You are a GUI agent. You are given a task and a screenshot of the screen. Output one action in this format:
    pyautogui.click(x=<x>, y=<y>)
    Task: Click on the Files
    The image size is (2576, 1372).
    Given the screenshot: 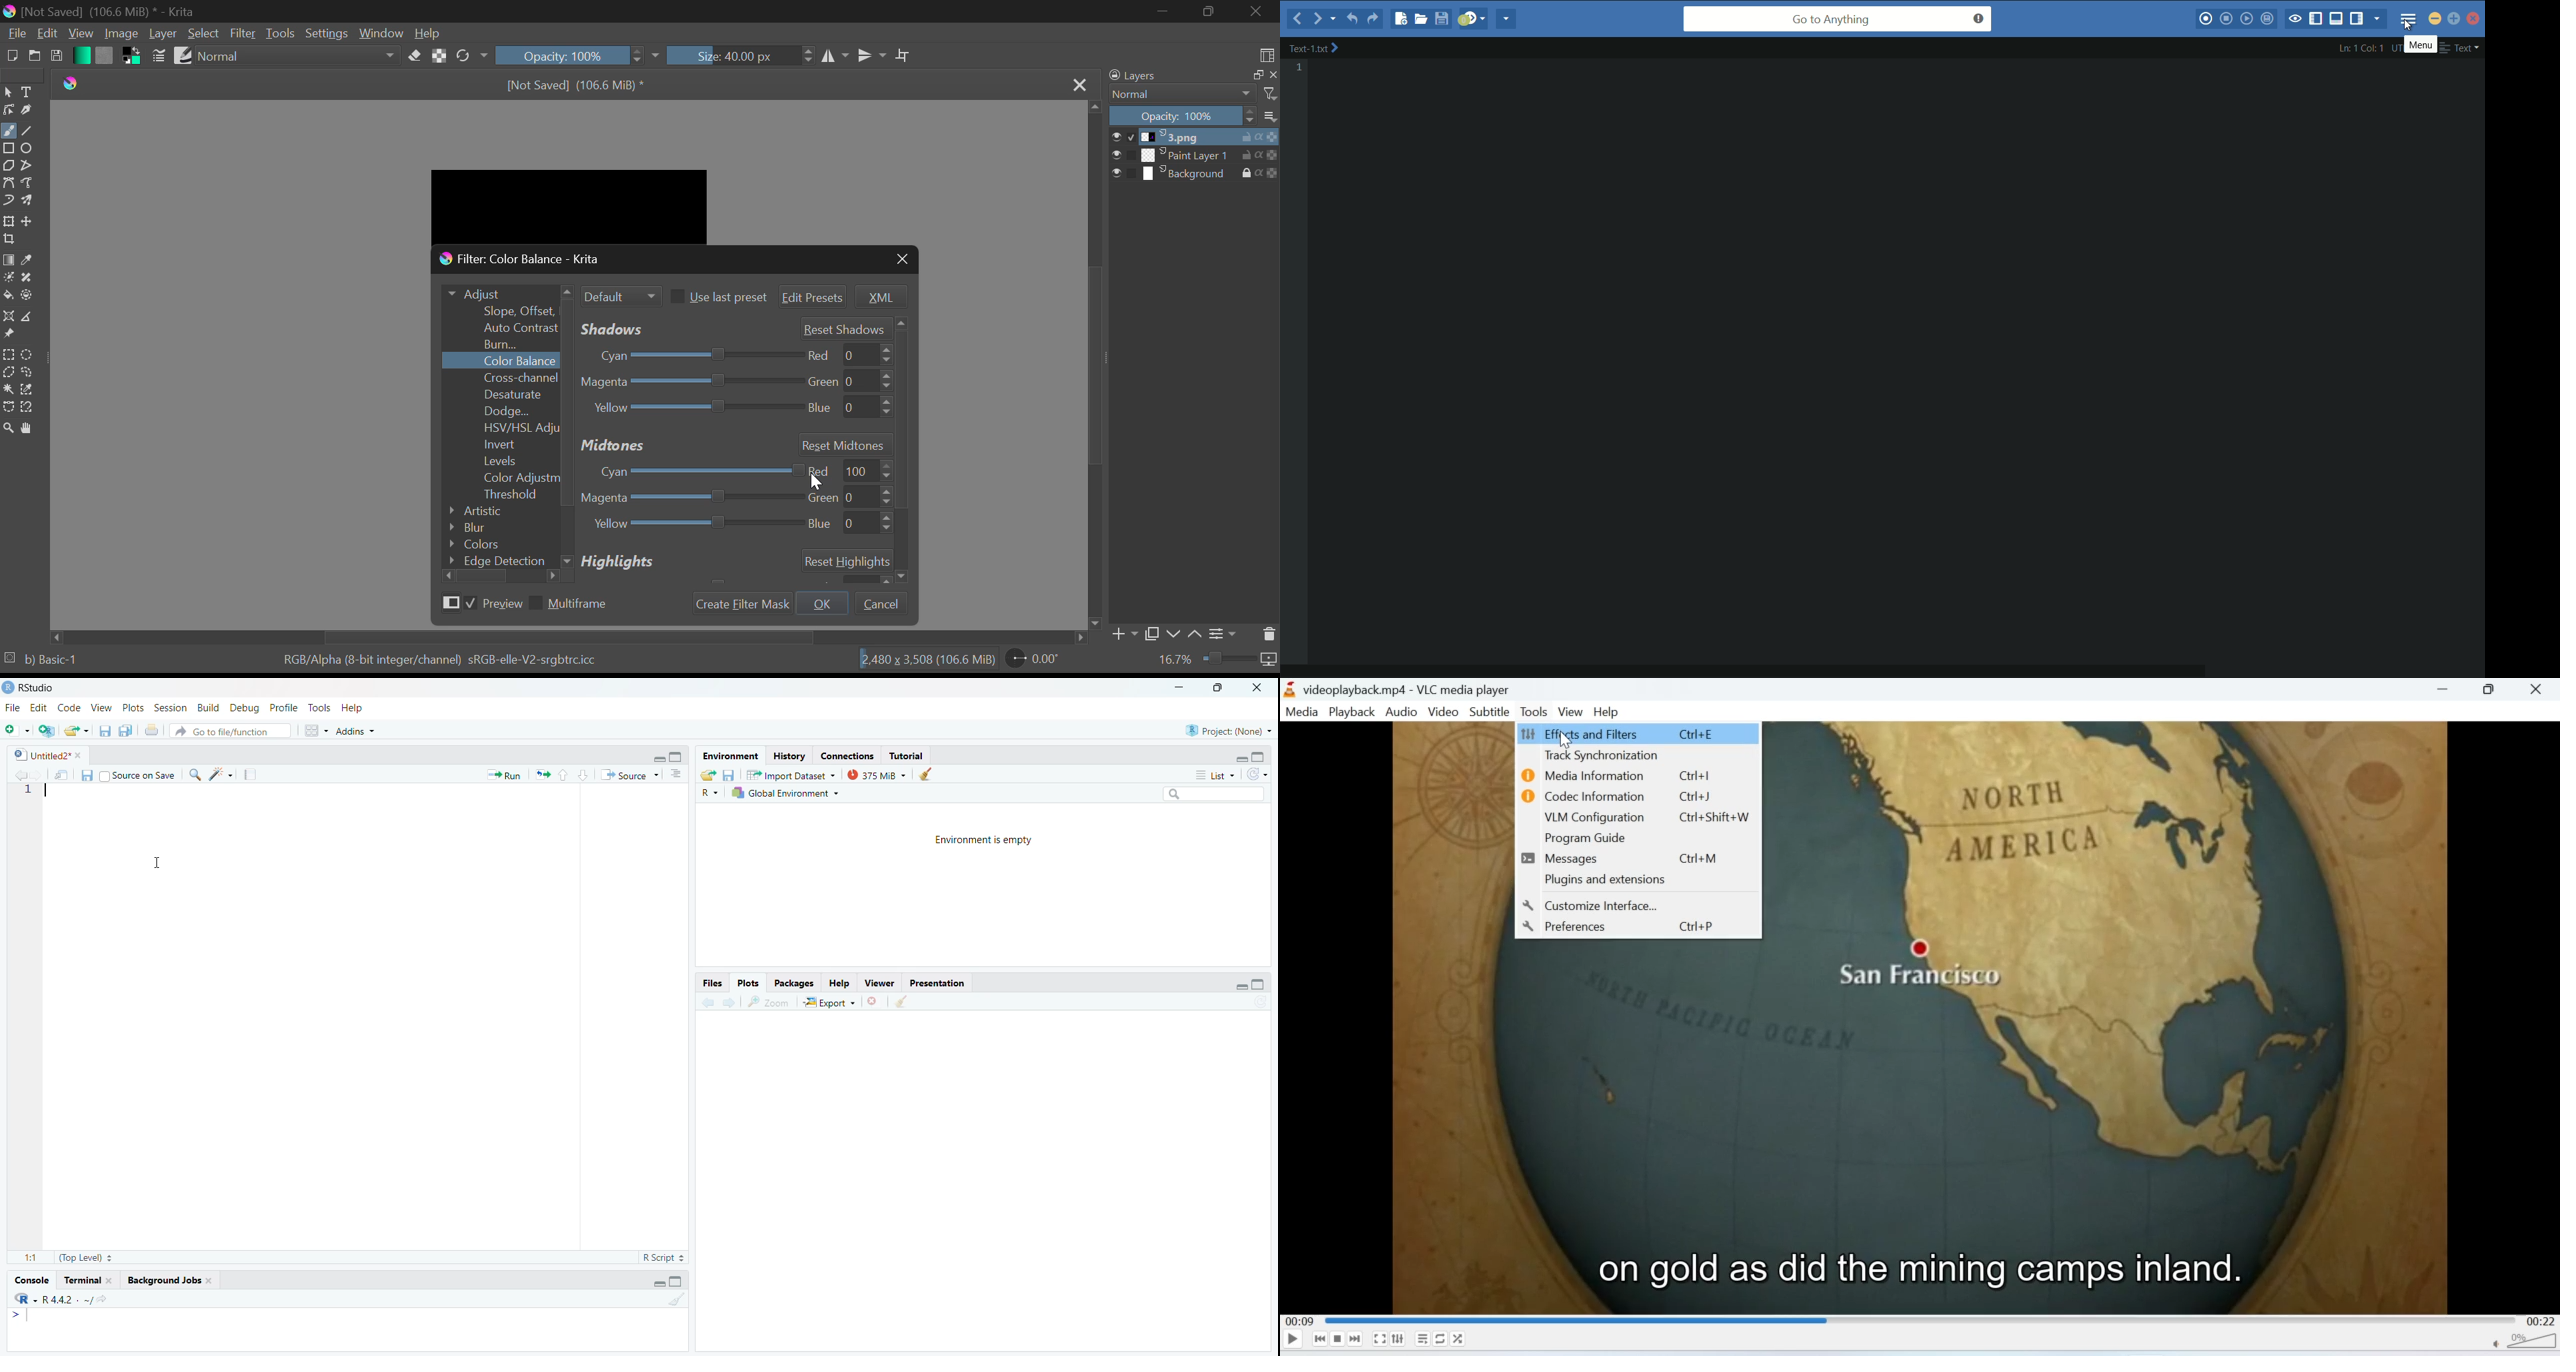 What is the action you would take?
    pyautogui.click(x=711, y=982)
    